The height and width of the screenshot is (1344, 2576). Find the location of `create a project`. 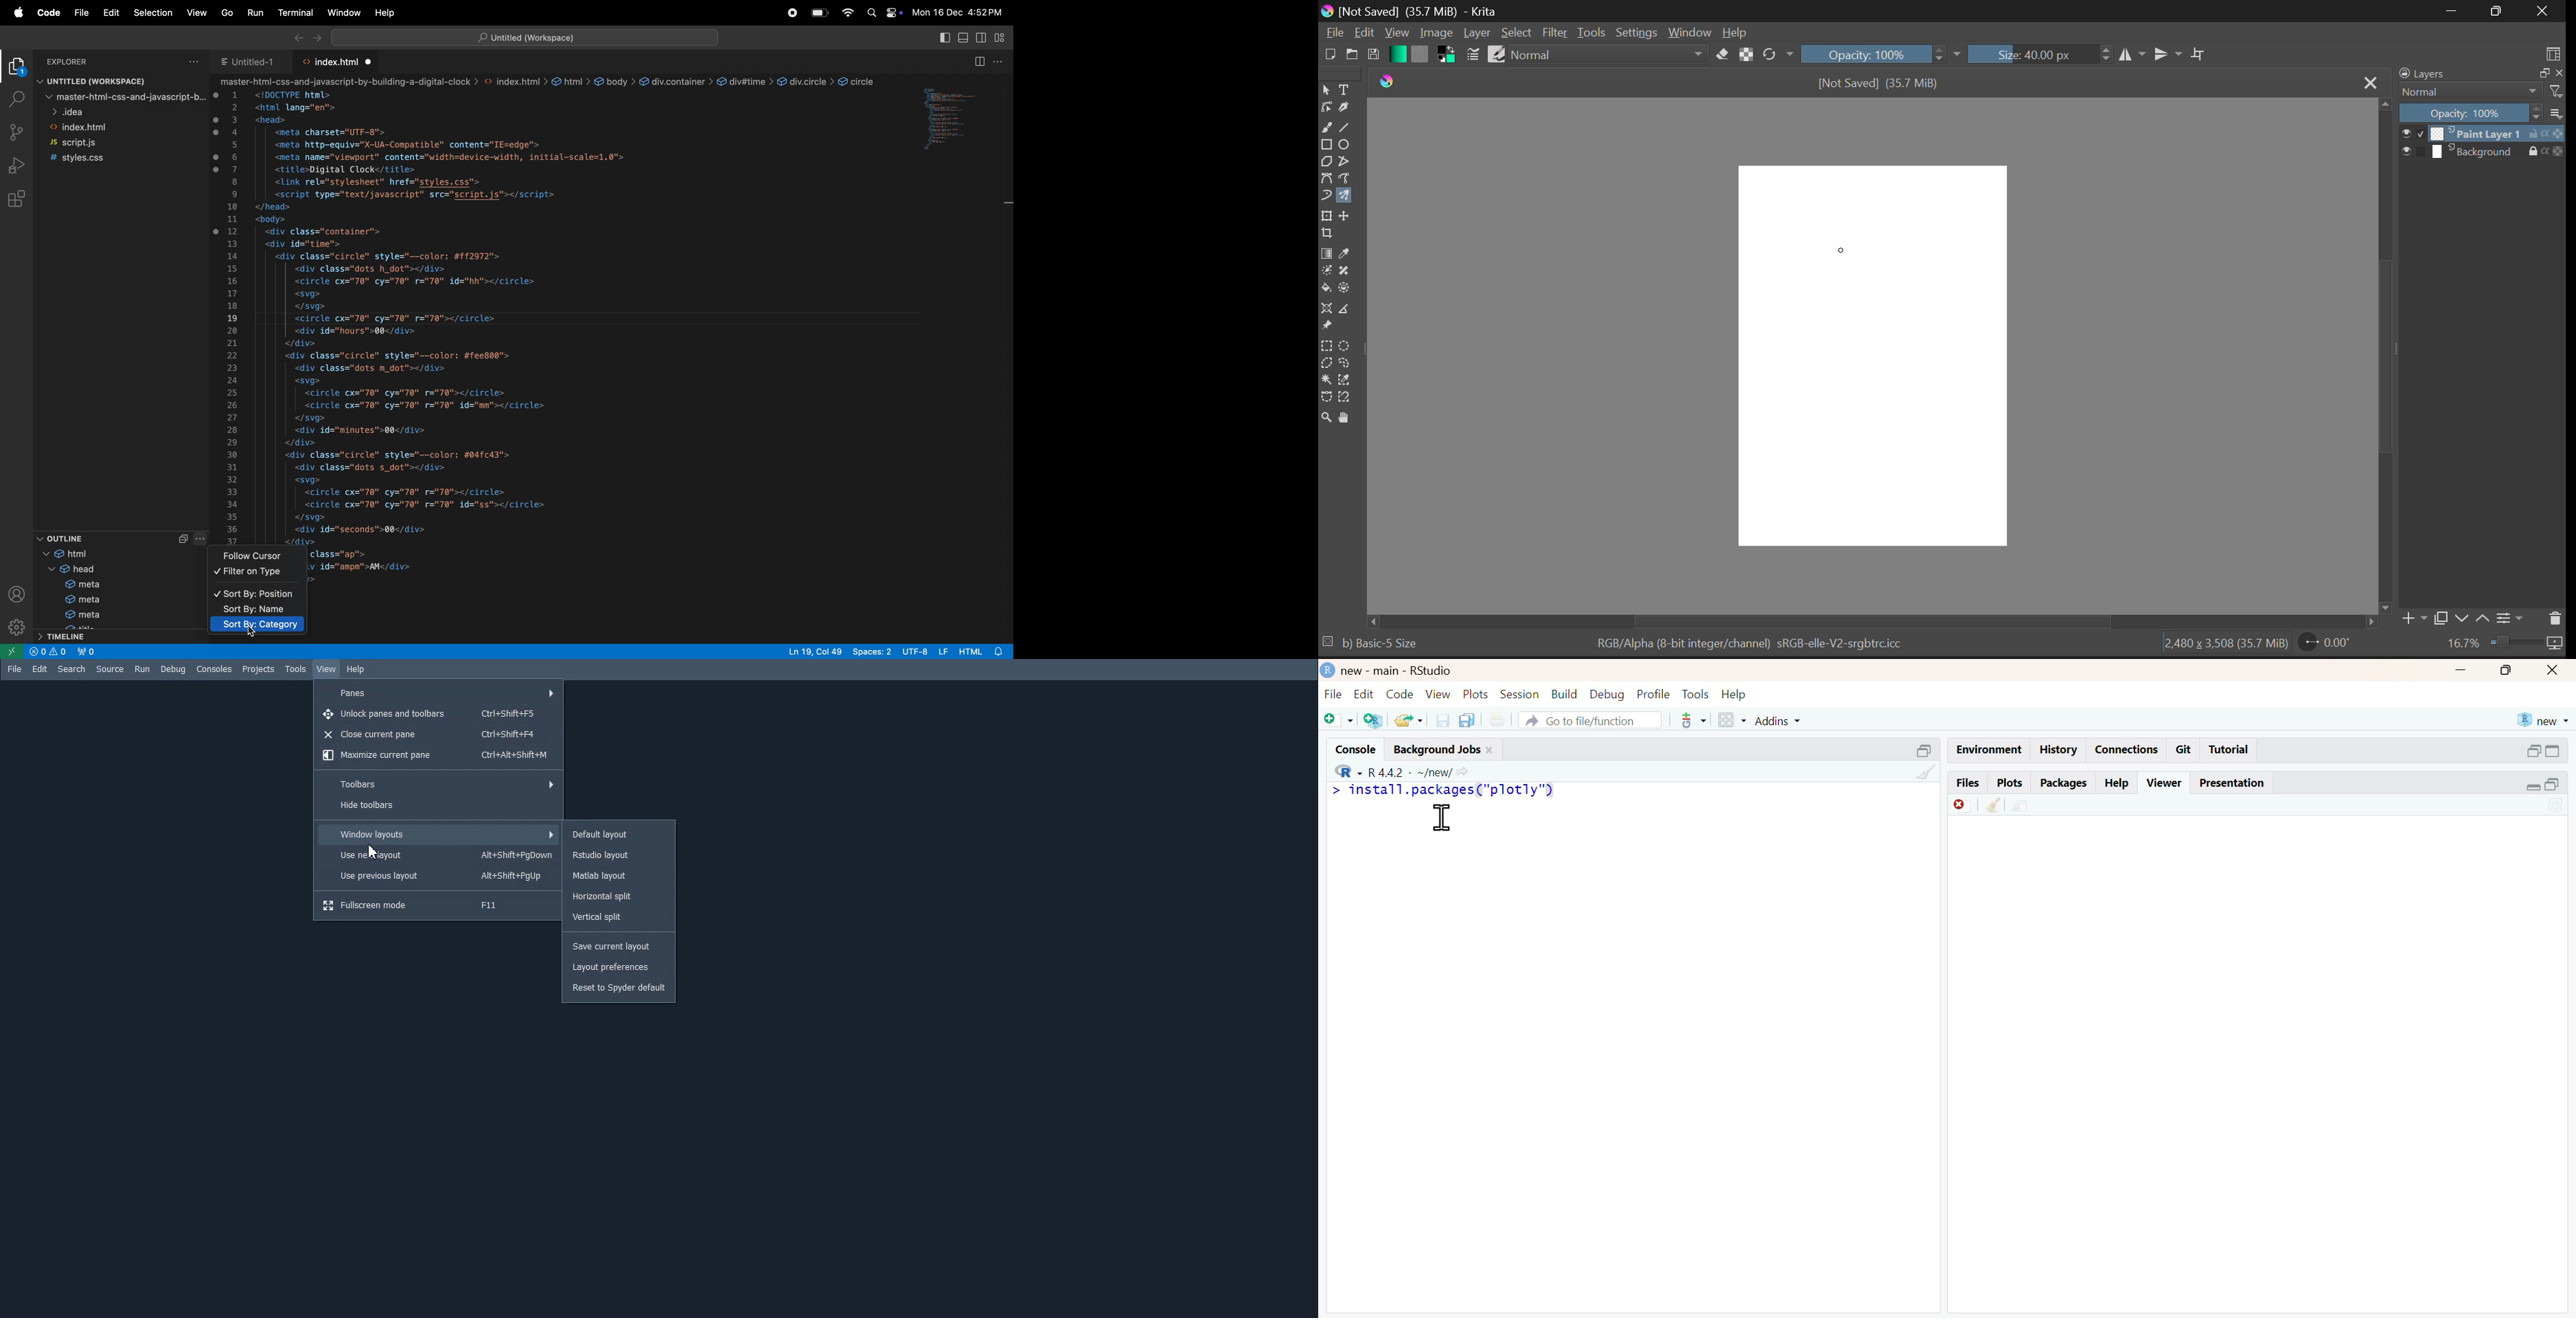

create a project is located at coordinates (1373, 721).